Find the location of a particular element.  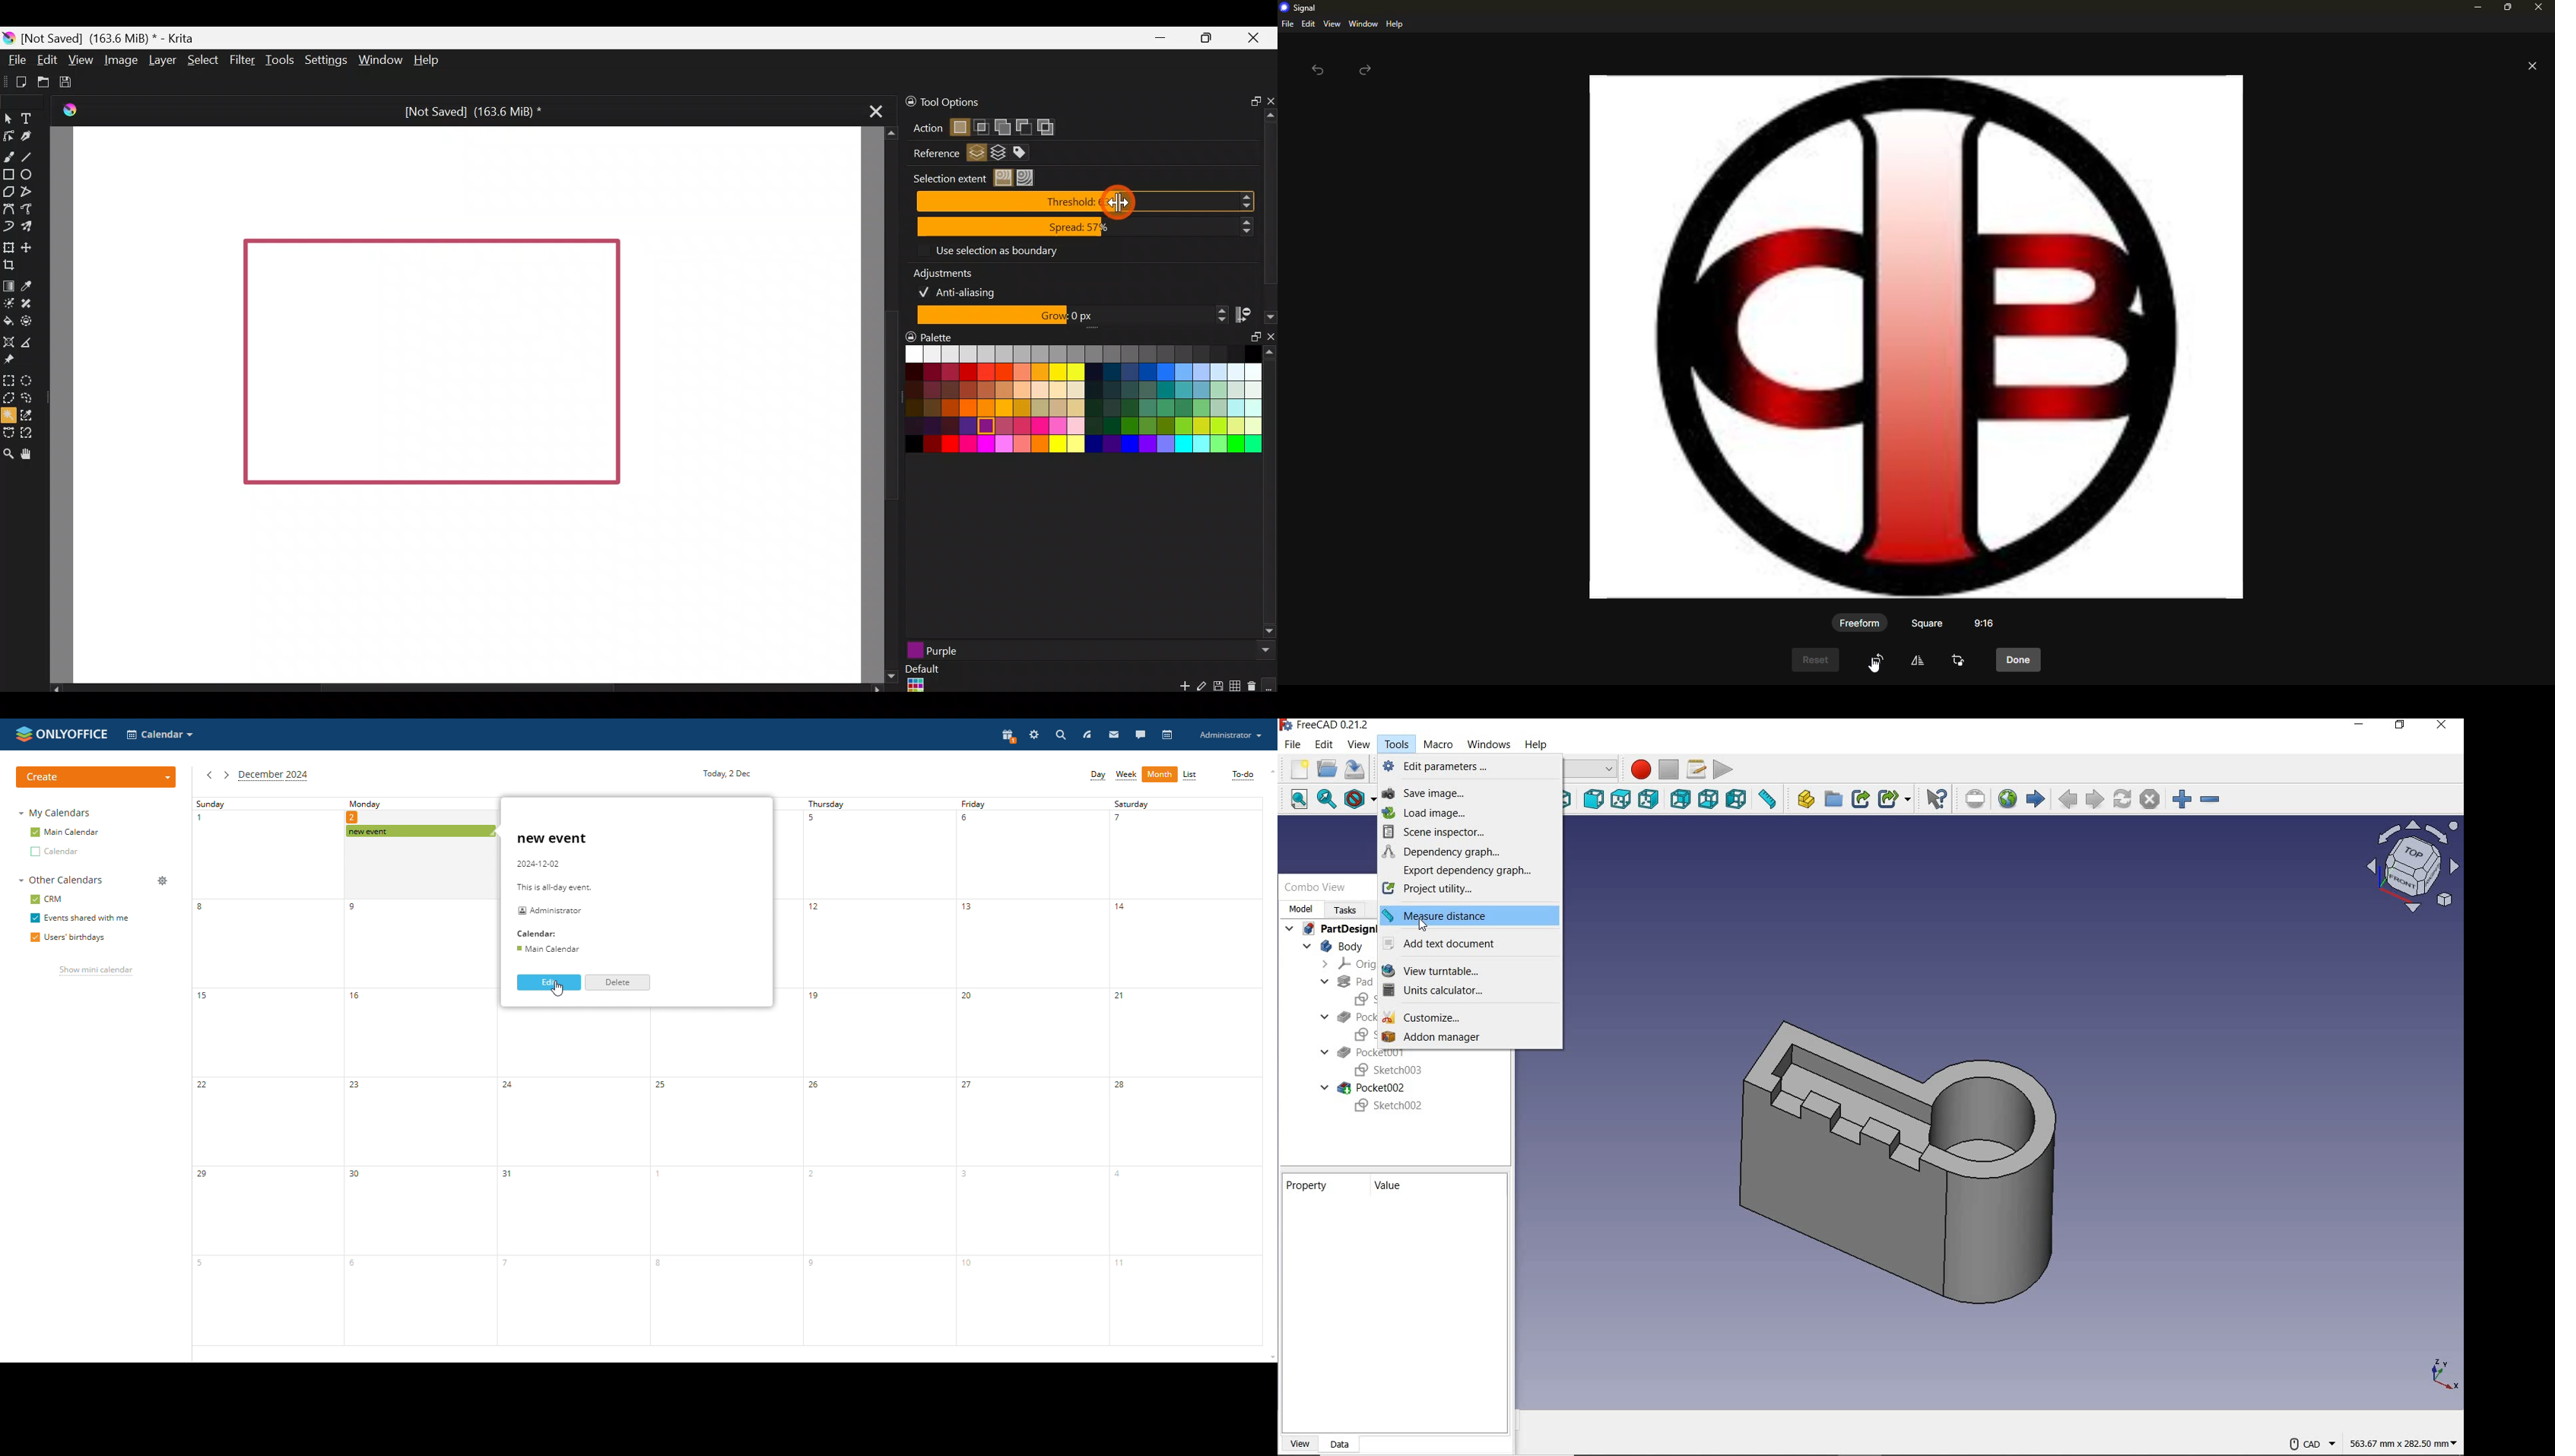

PROPERTY is located at coordinates (1311, 1185).